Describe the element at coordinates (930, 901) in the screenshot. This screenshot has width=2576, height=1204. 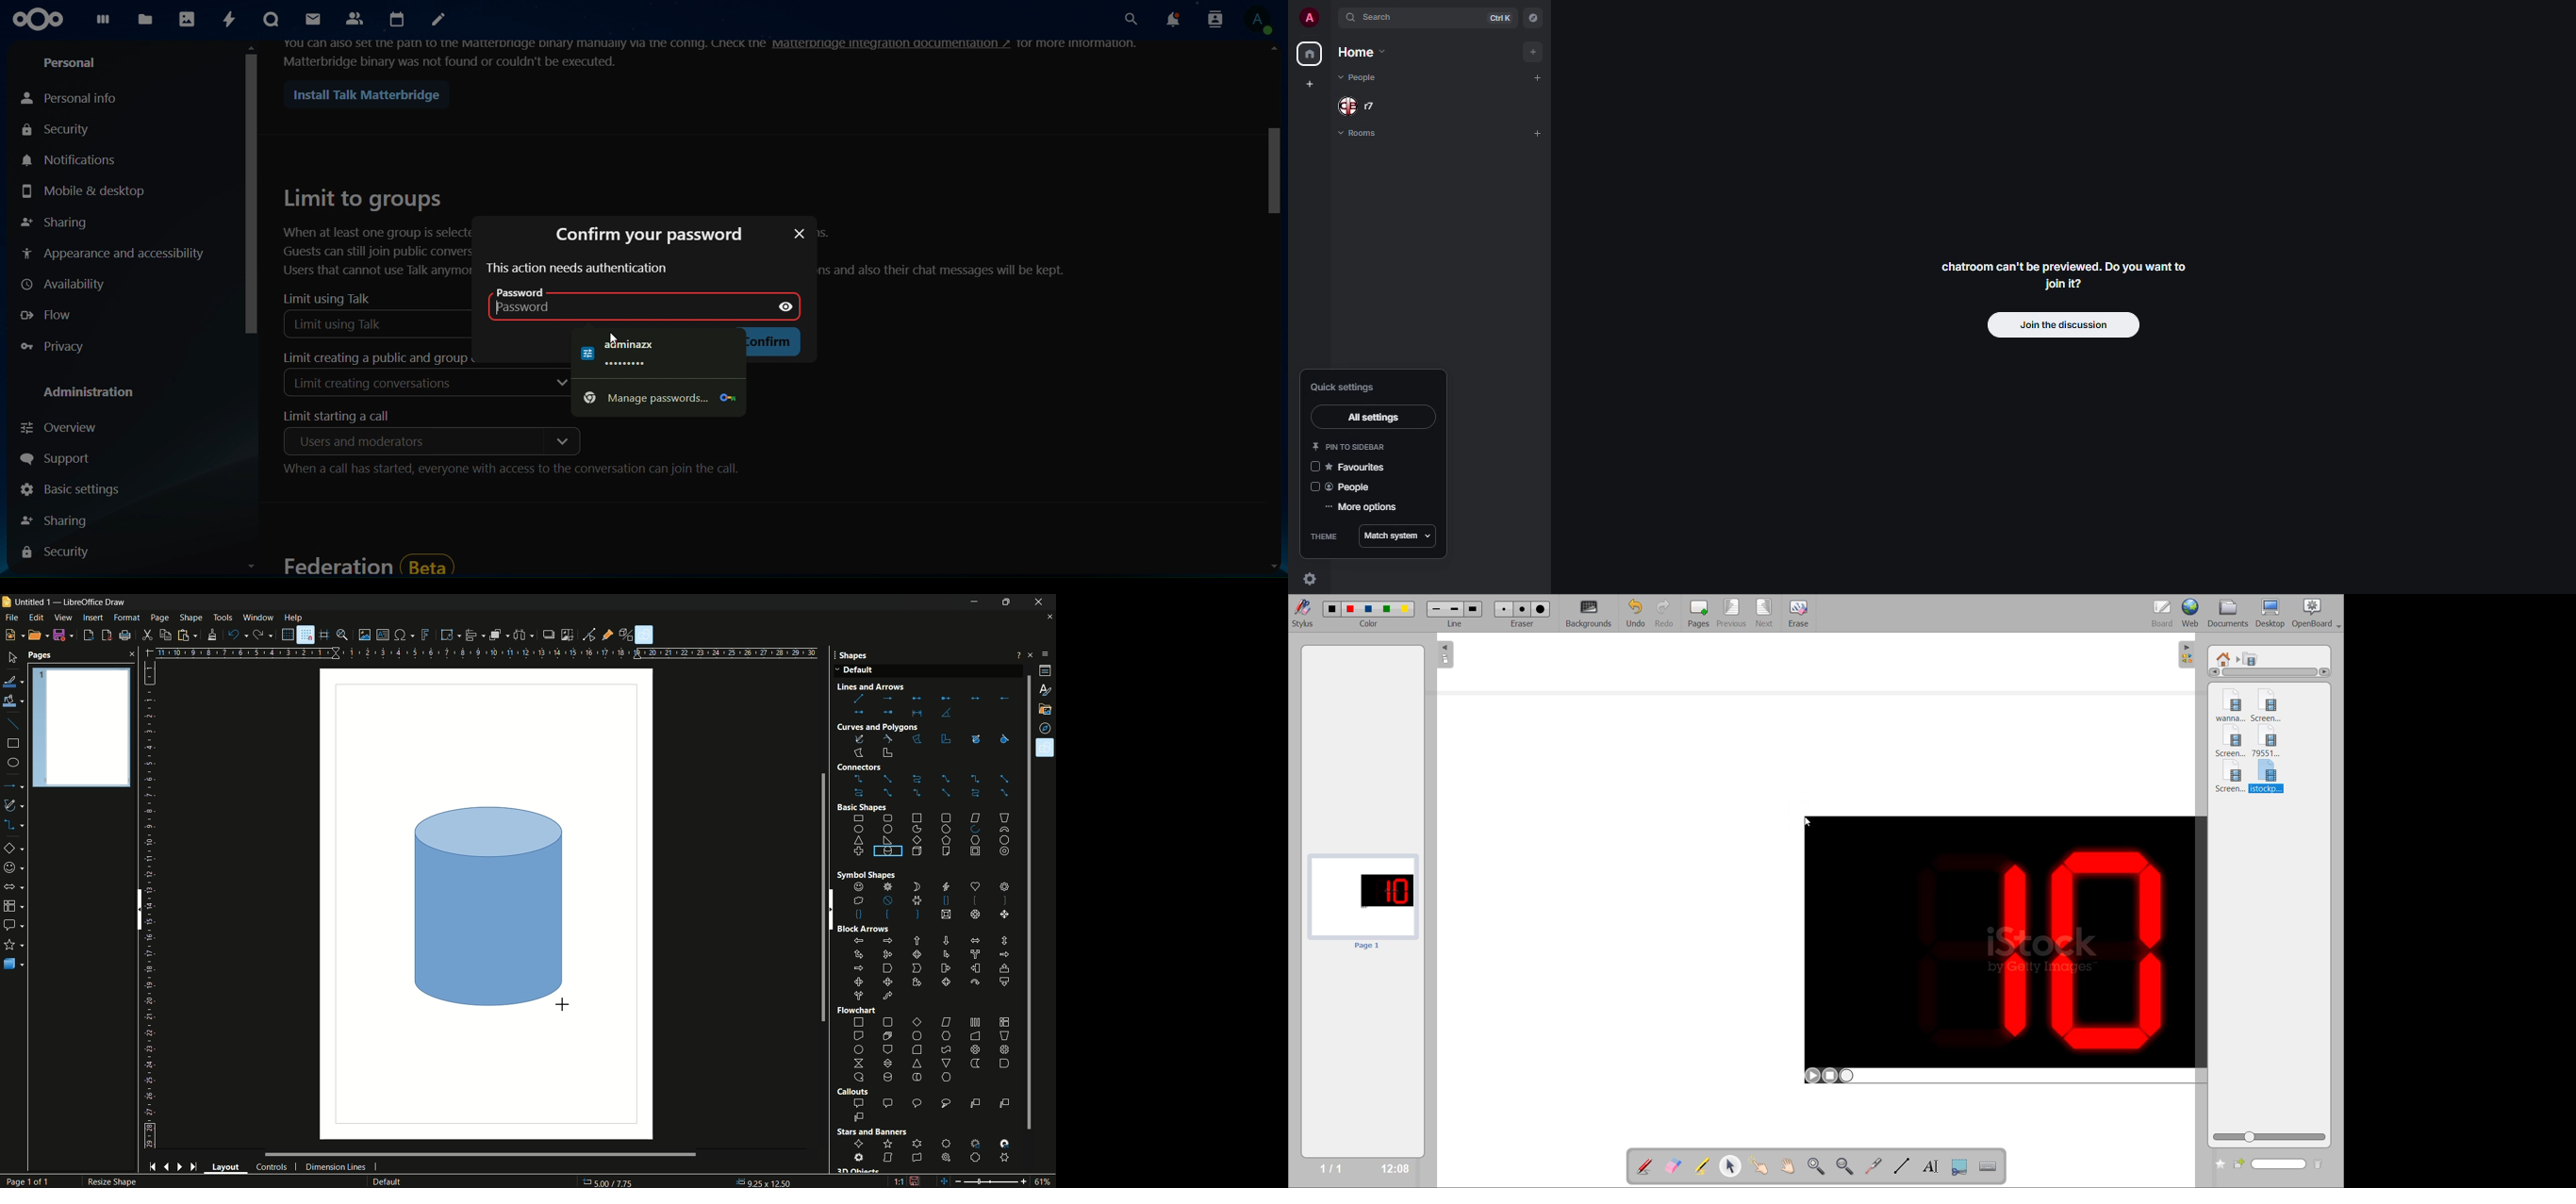
I see `shapes` at that location.